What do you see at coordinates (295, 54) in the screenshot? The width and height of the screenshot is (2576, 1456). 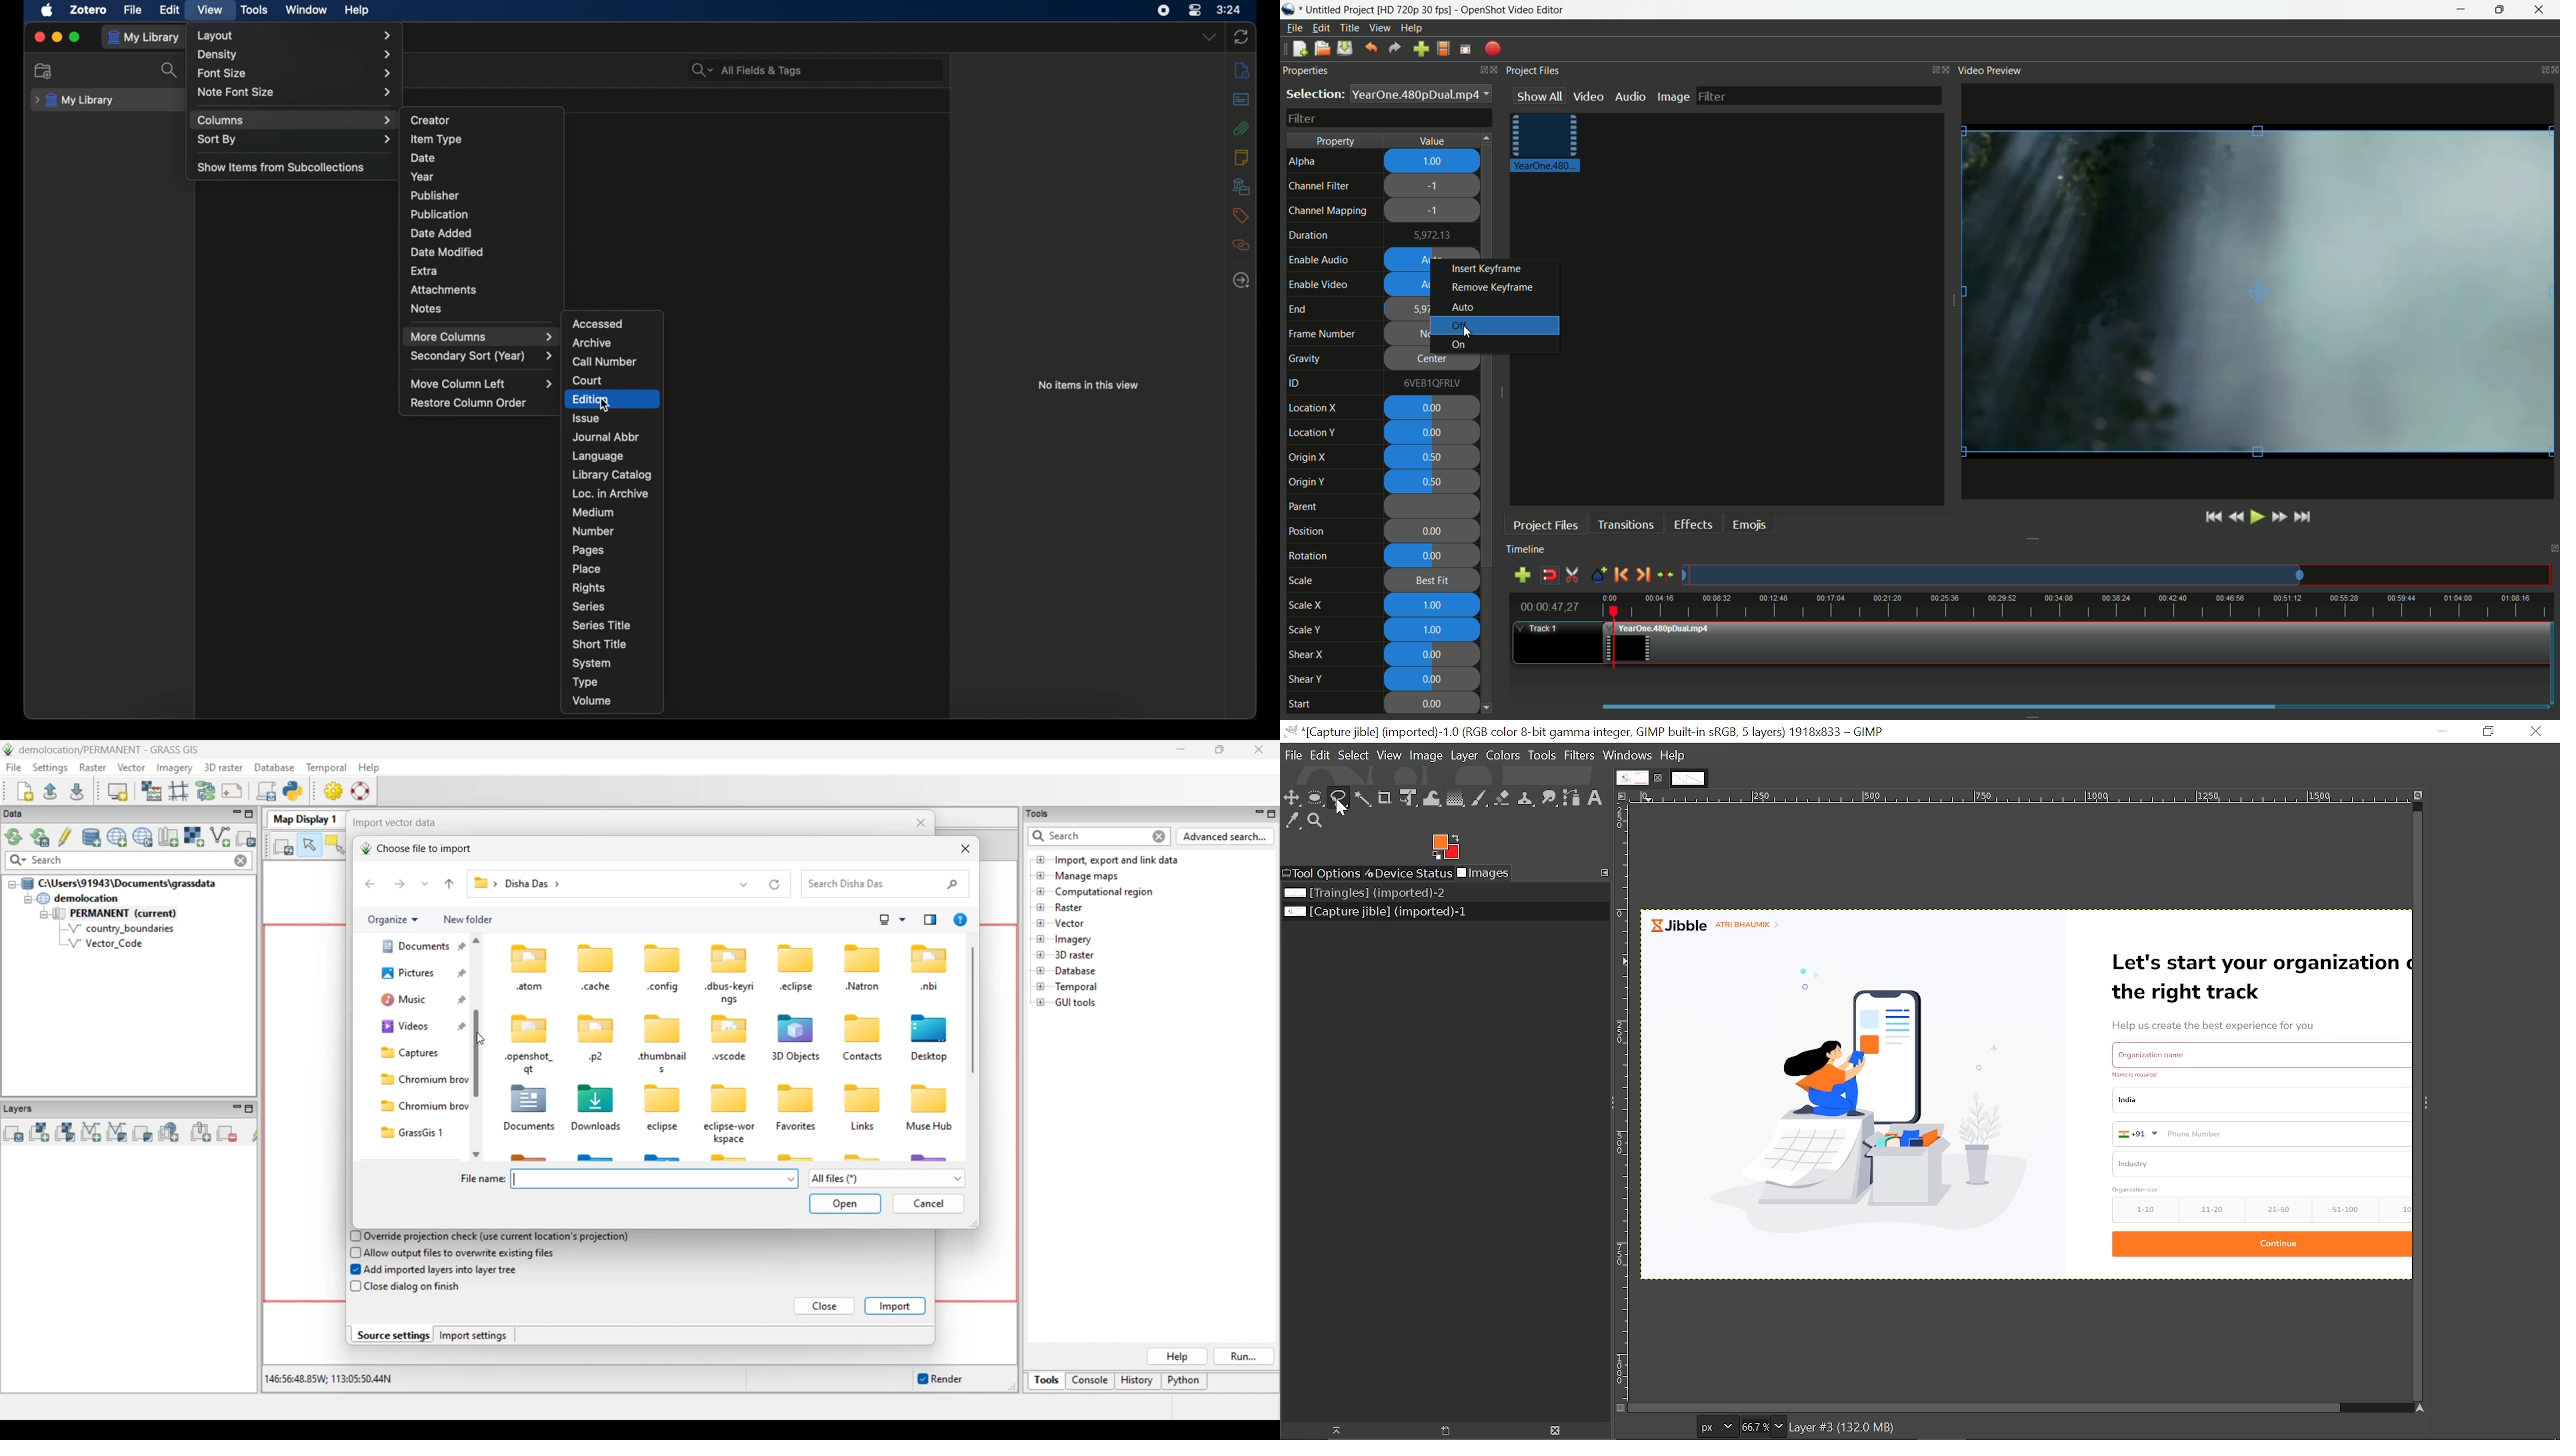 I see `density` at bounding box center [295, 54].